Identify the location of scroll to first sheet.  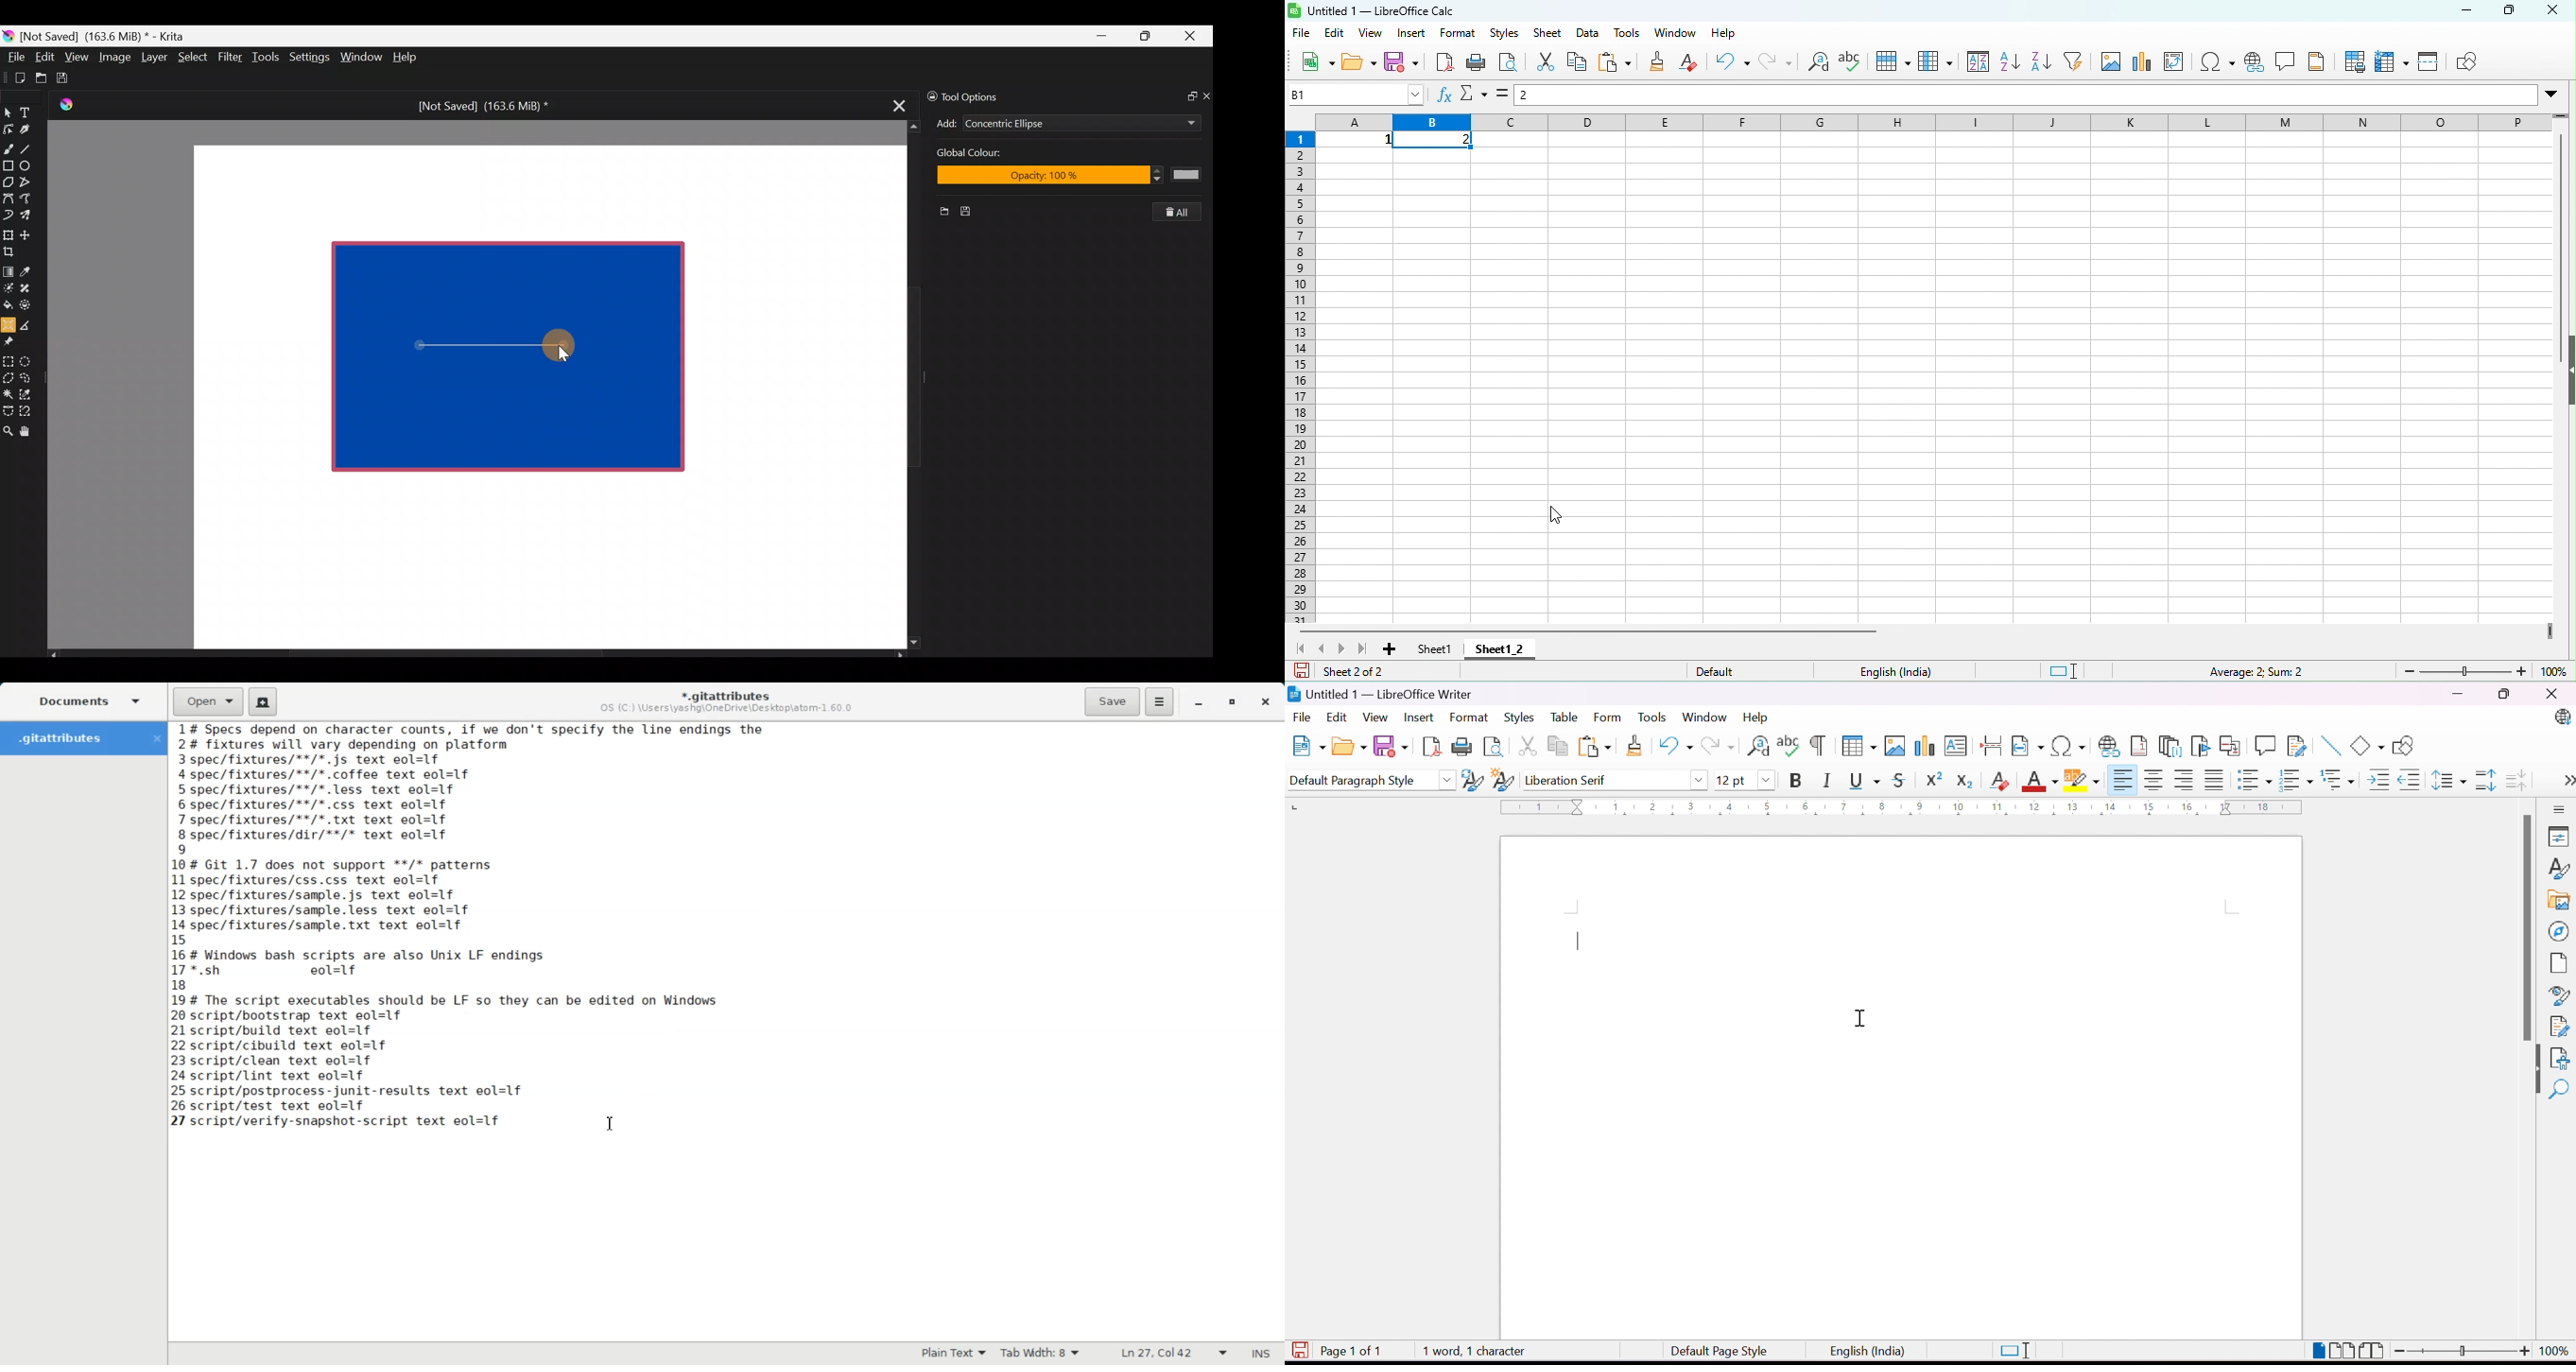
(1299, 648).